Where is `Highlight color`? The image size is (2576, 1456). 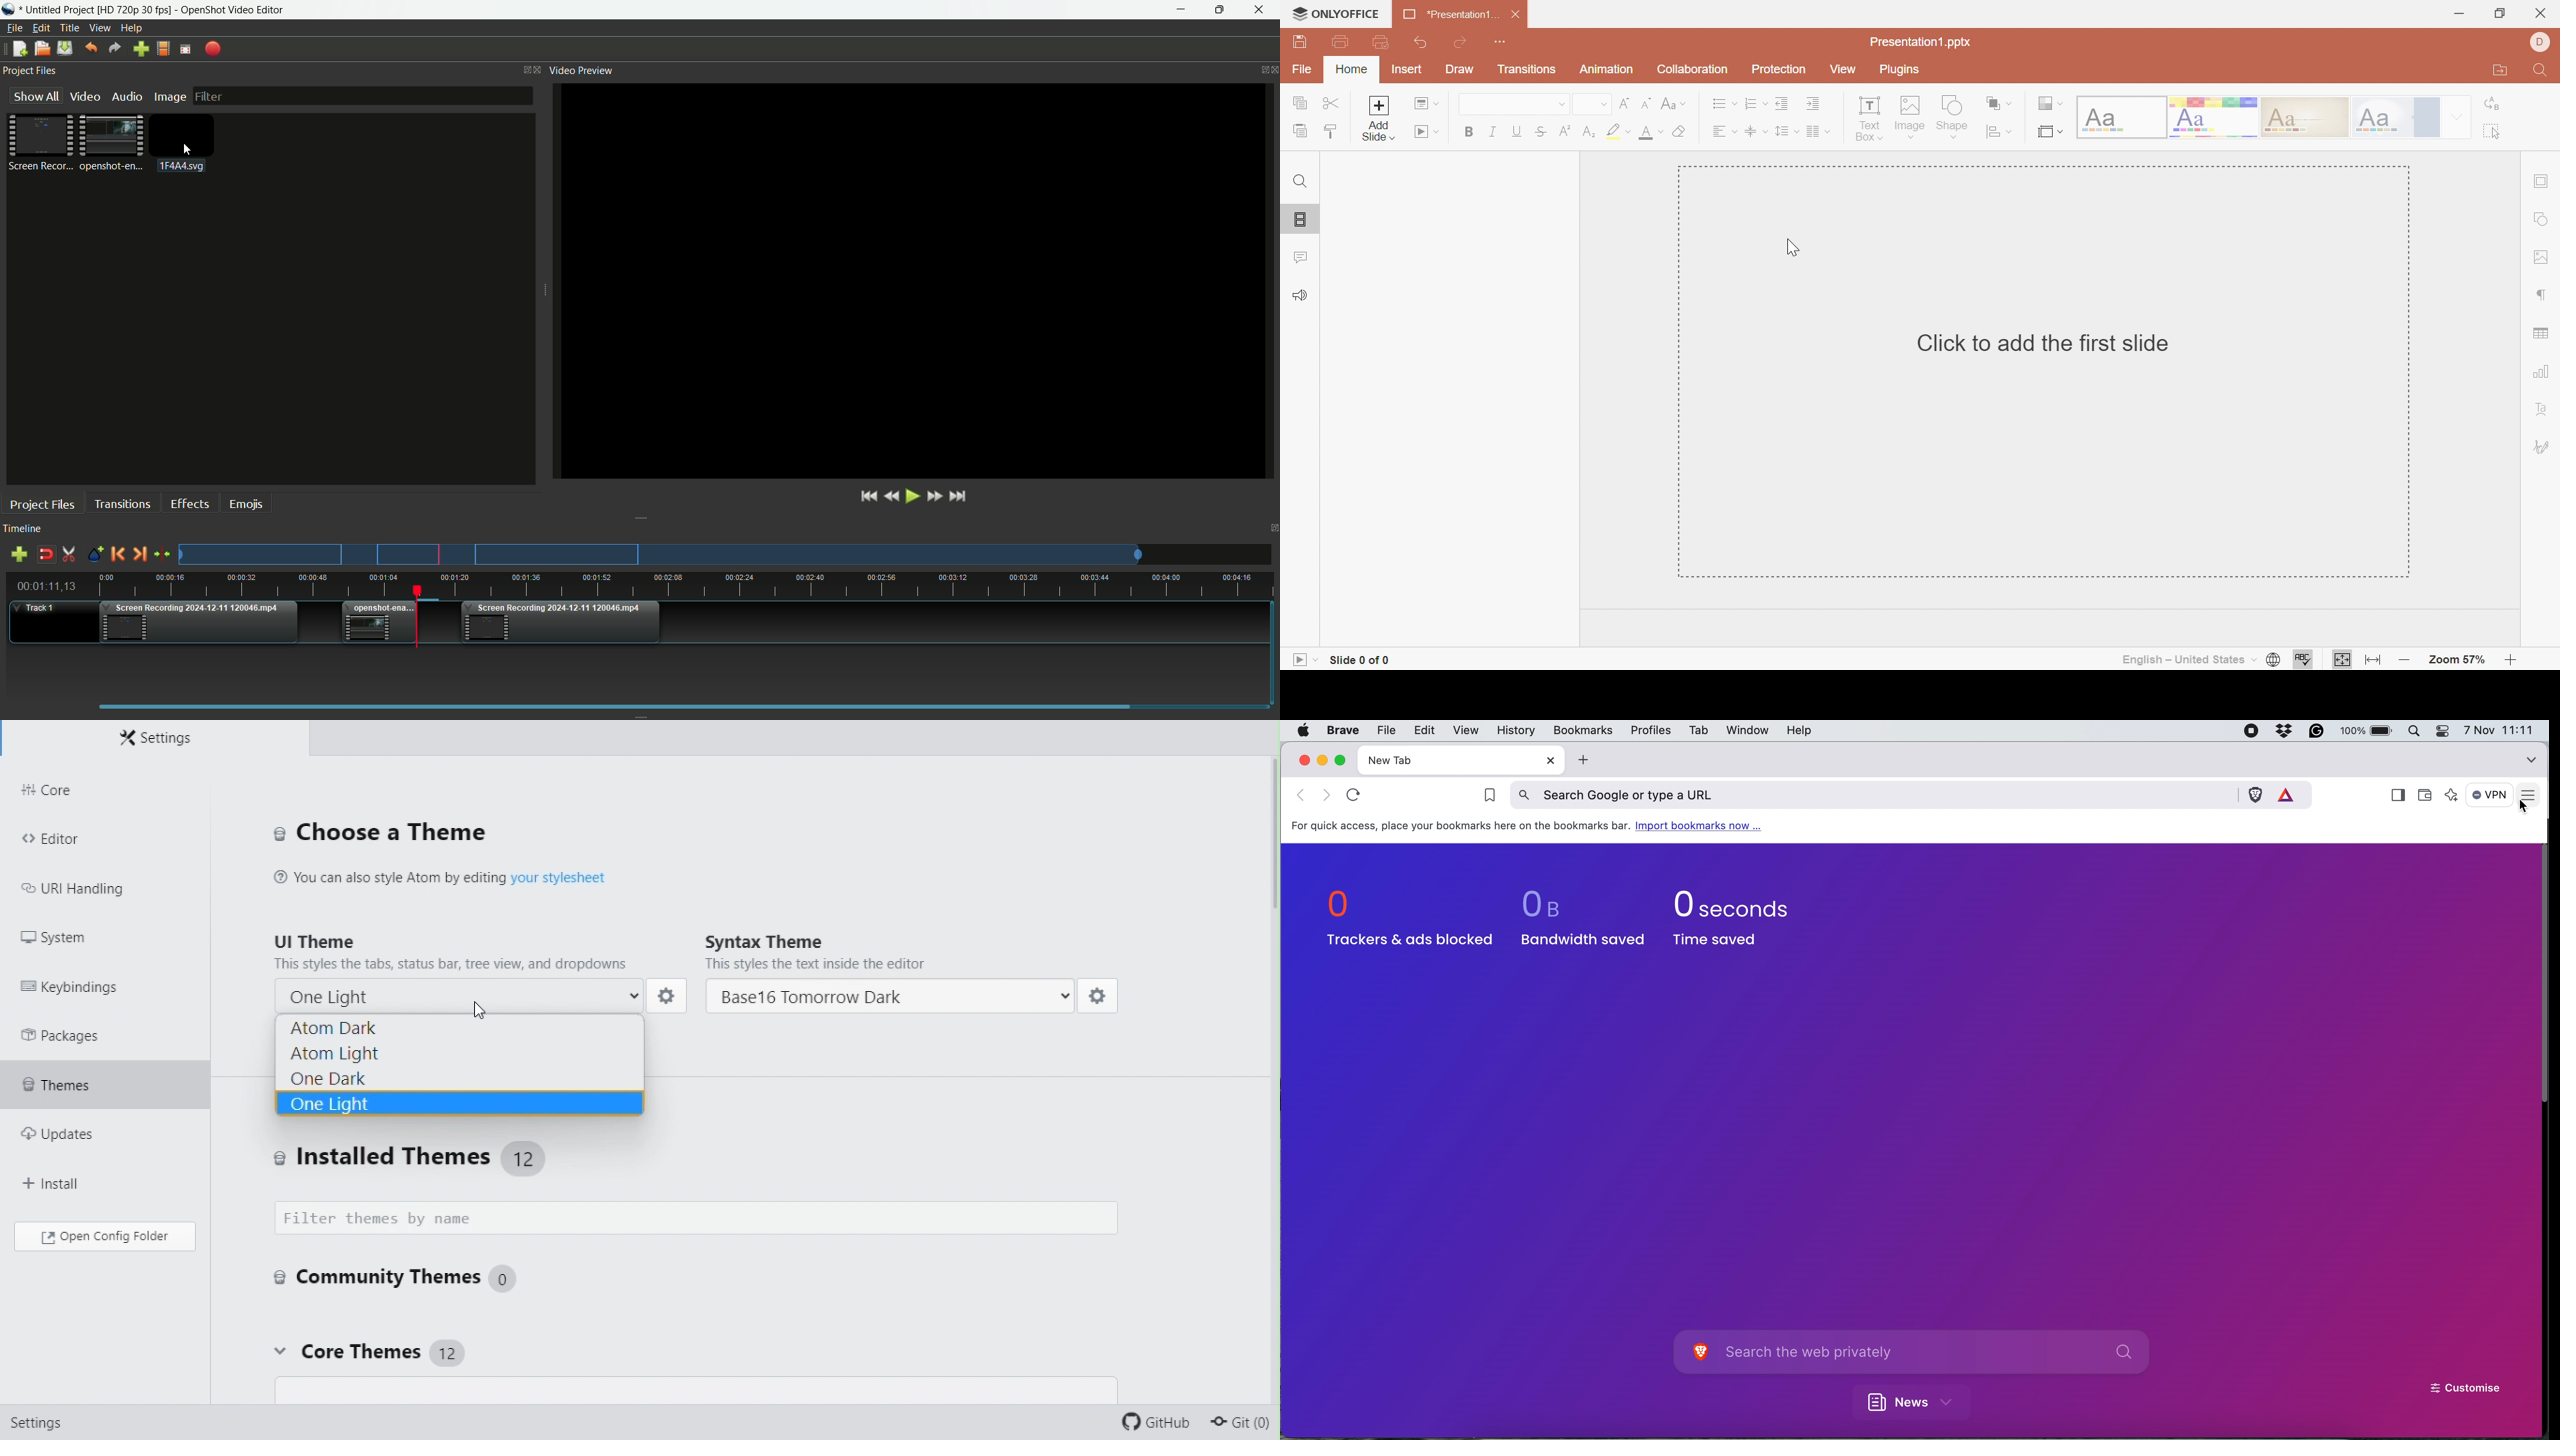
Highlight color is located at coordinates (1610, 131).